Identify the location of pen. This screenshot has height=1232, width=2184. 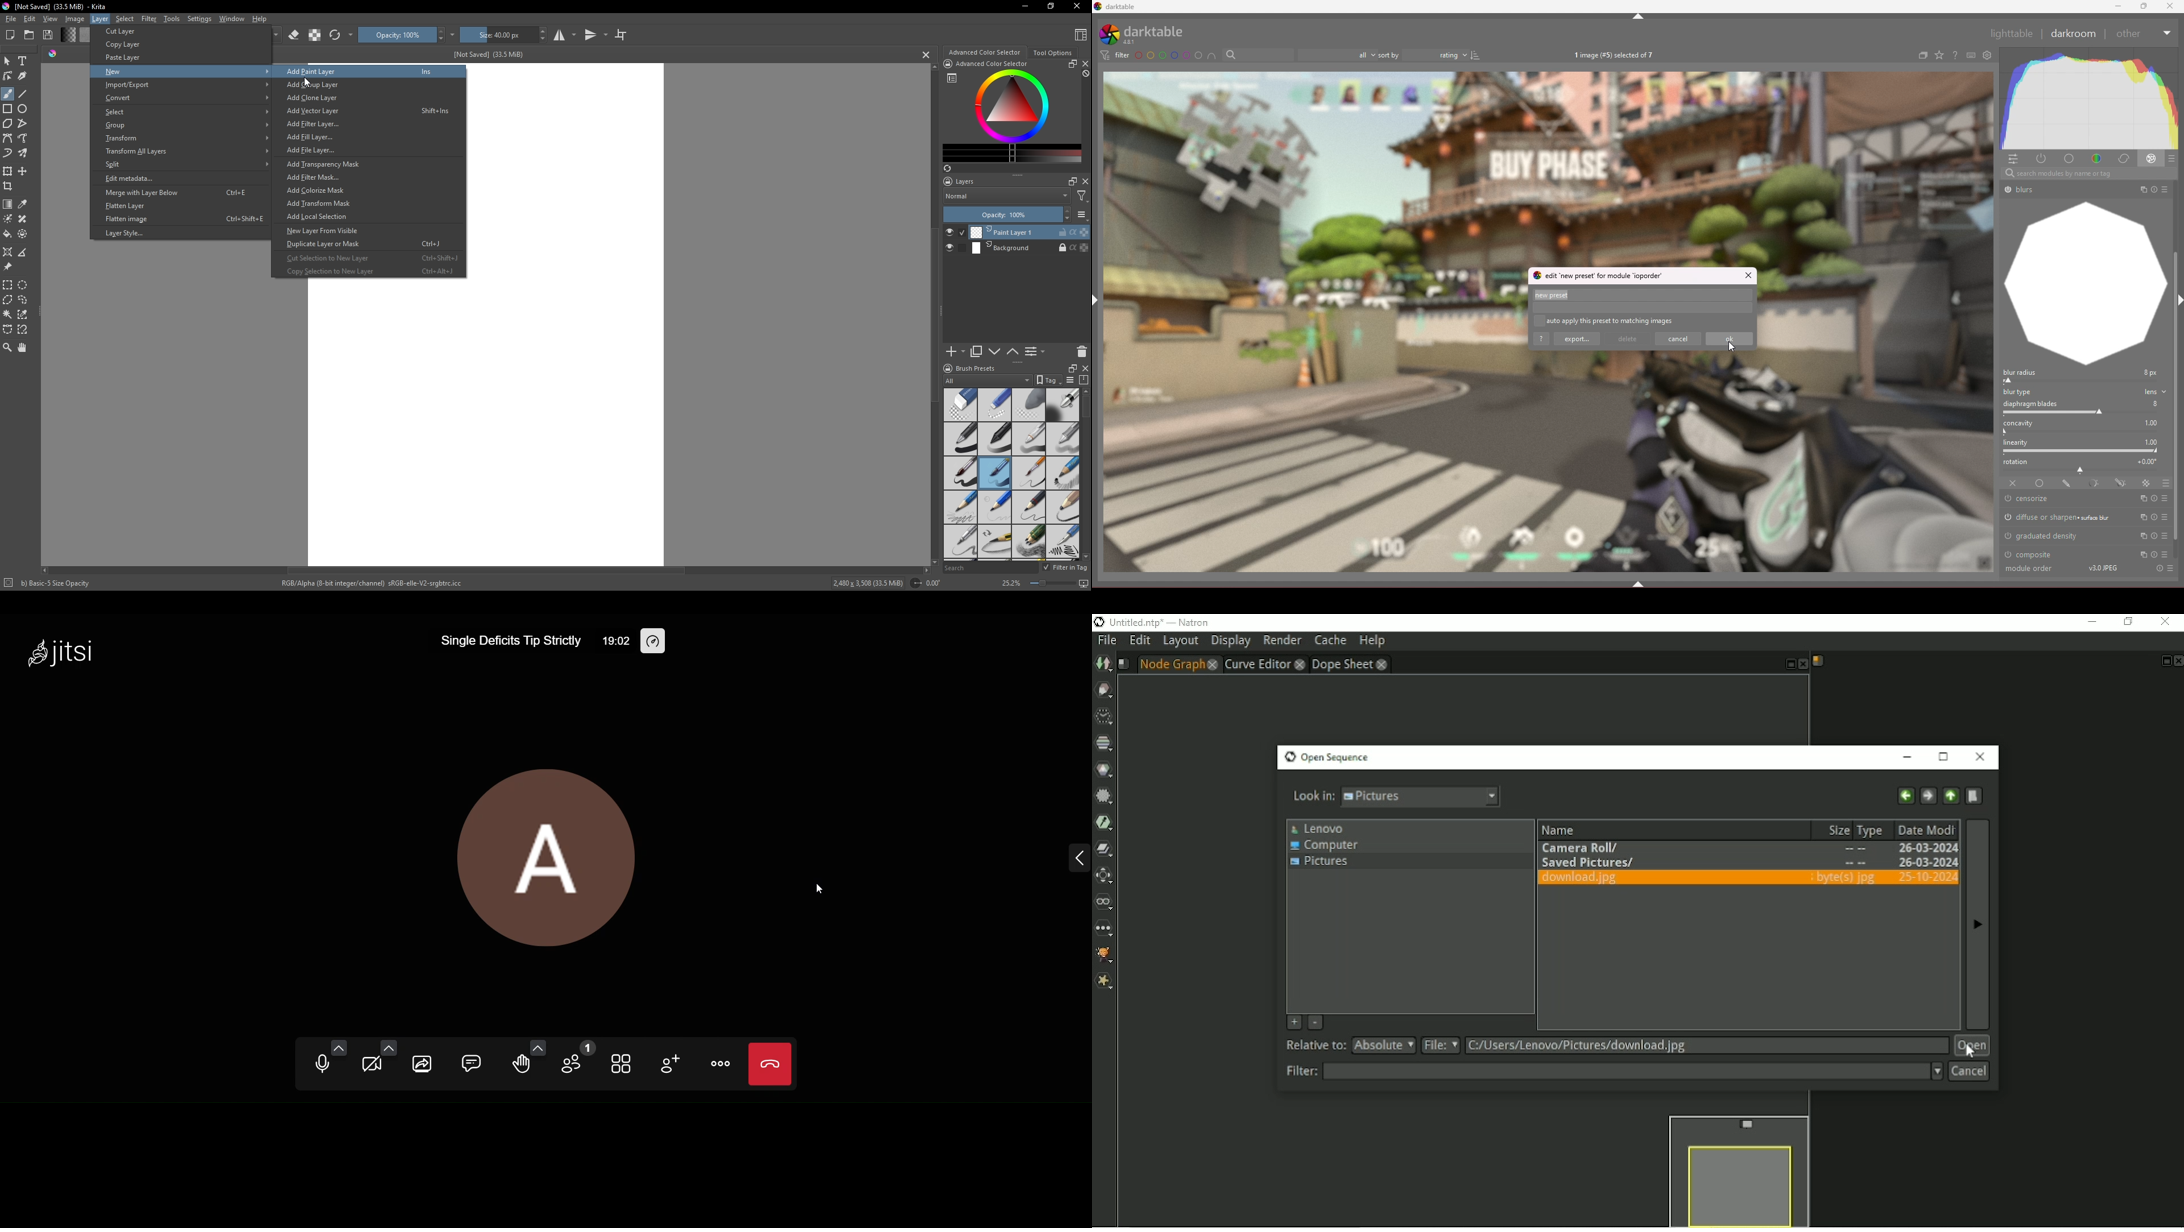
(960, 439).